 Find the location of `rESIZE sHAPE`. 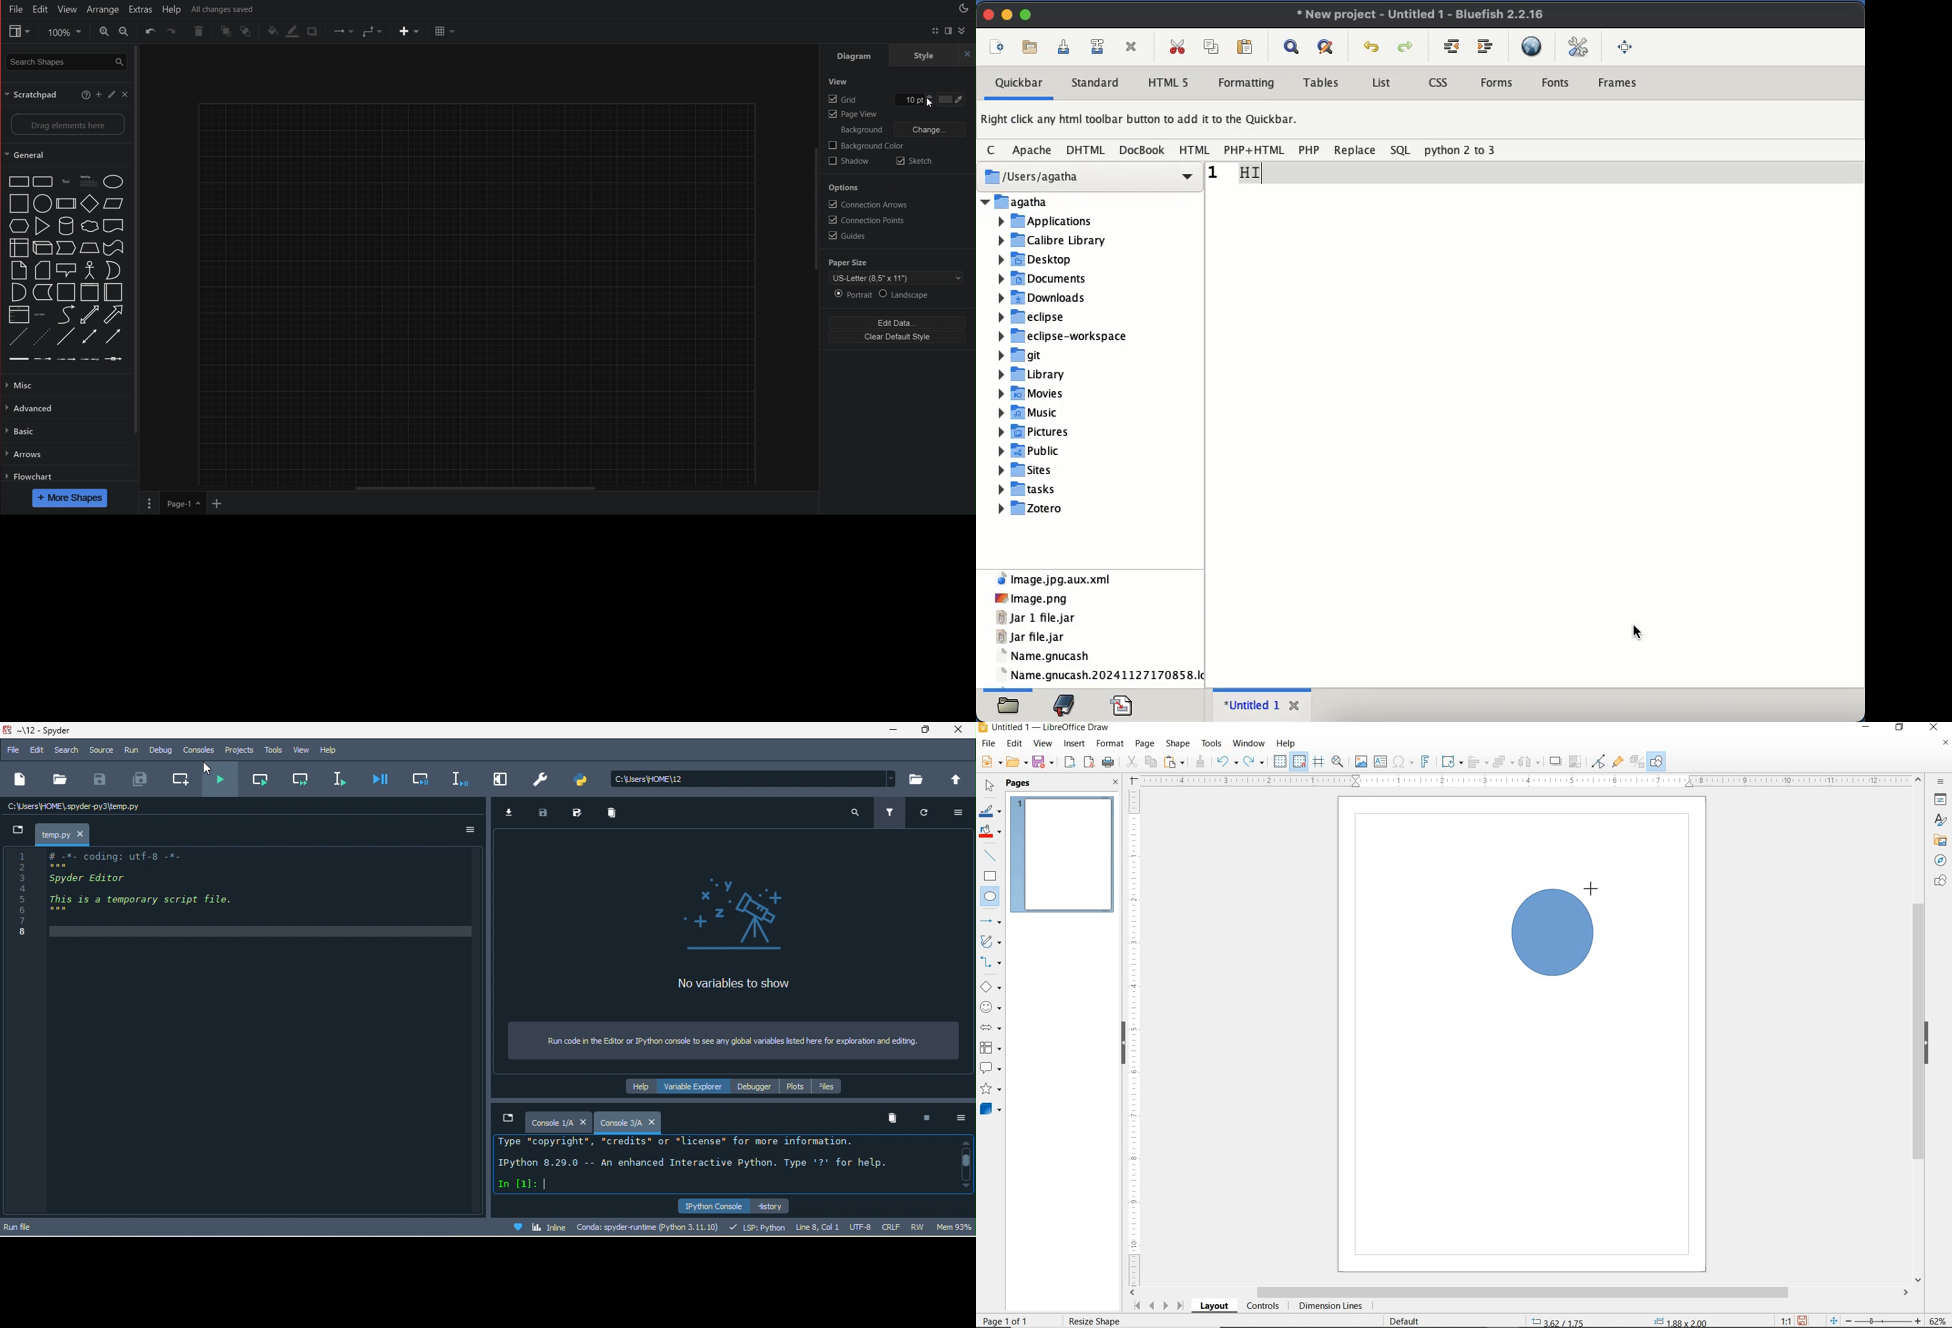

rESIZE sHAPE is located at coordinates (1093, 1321).